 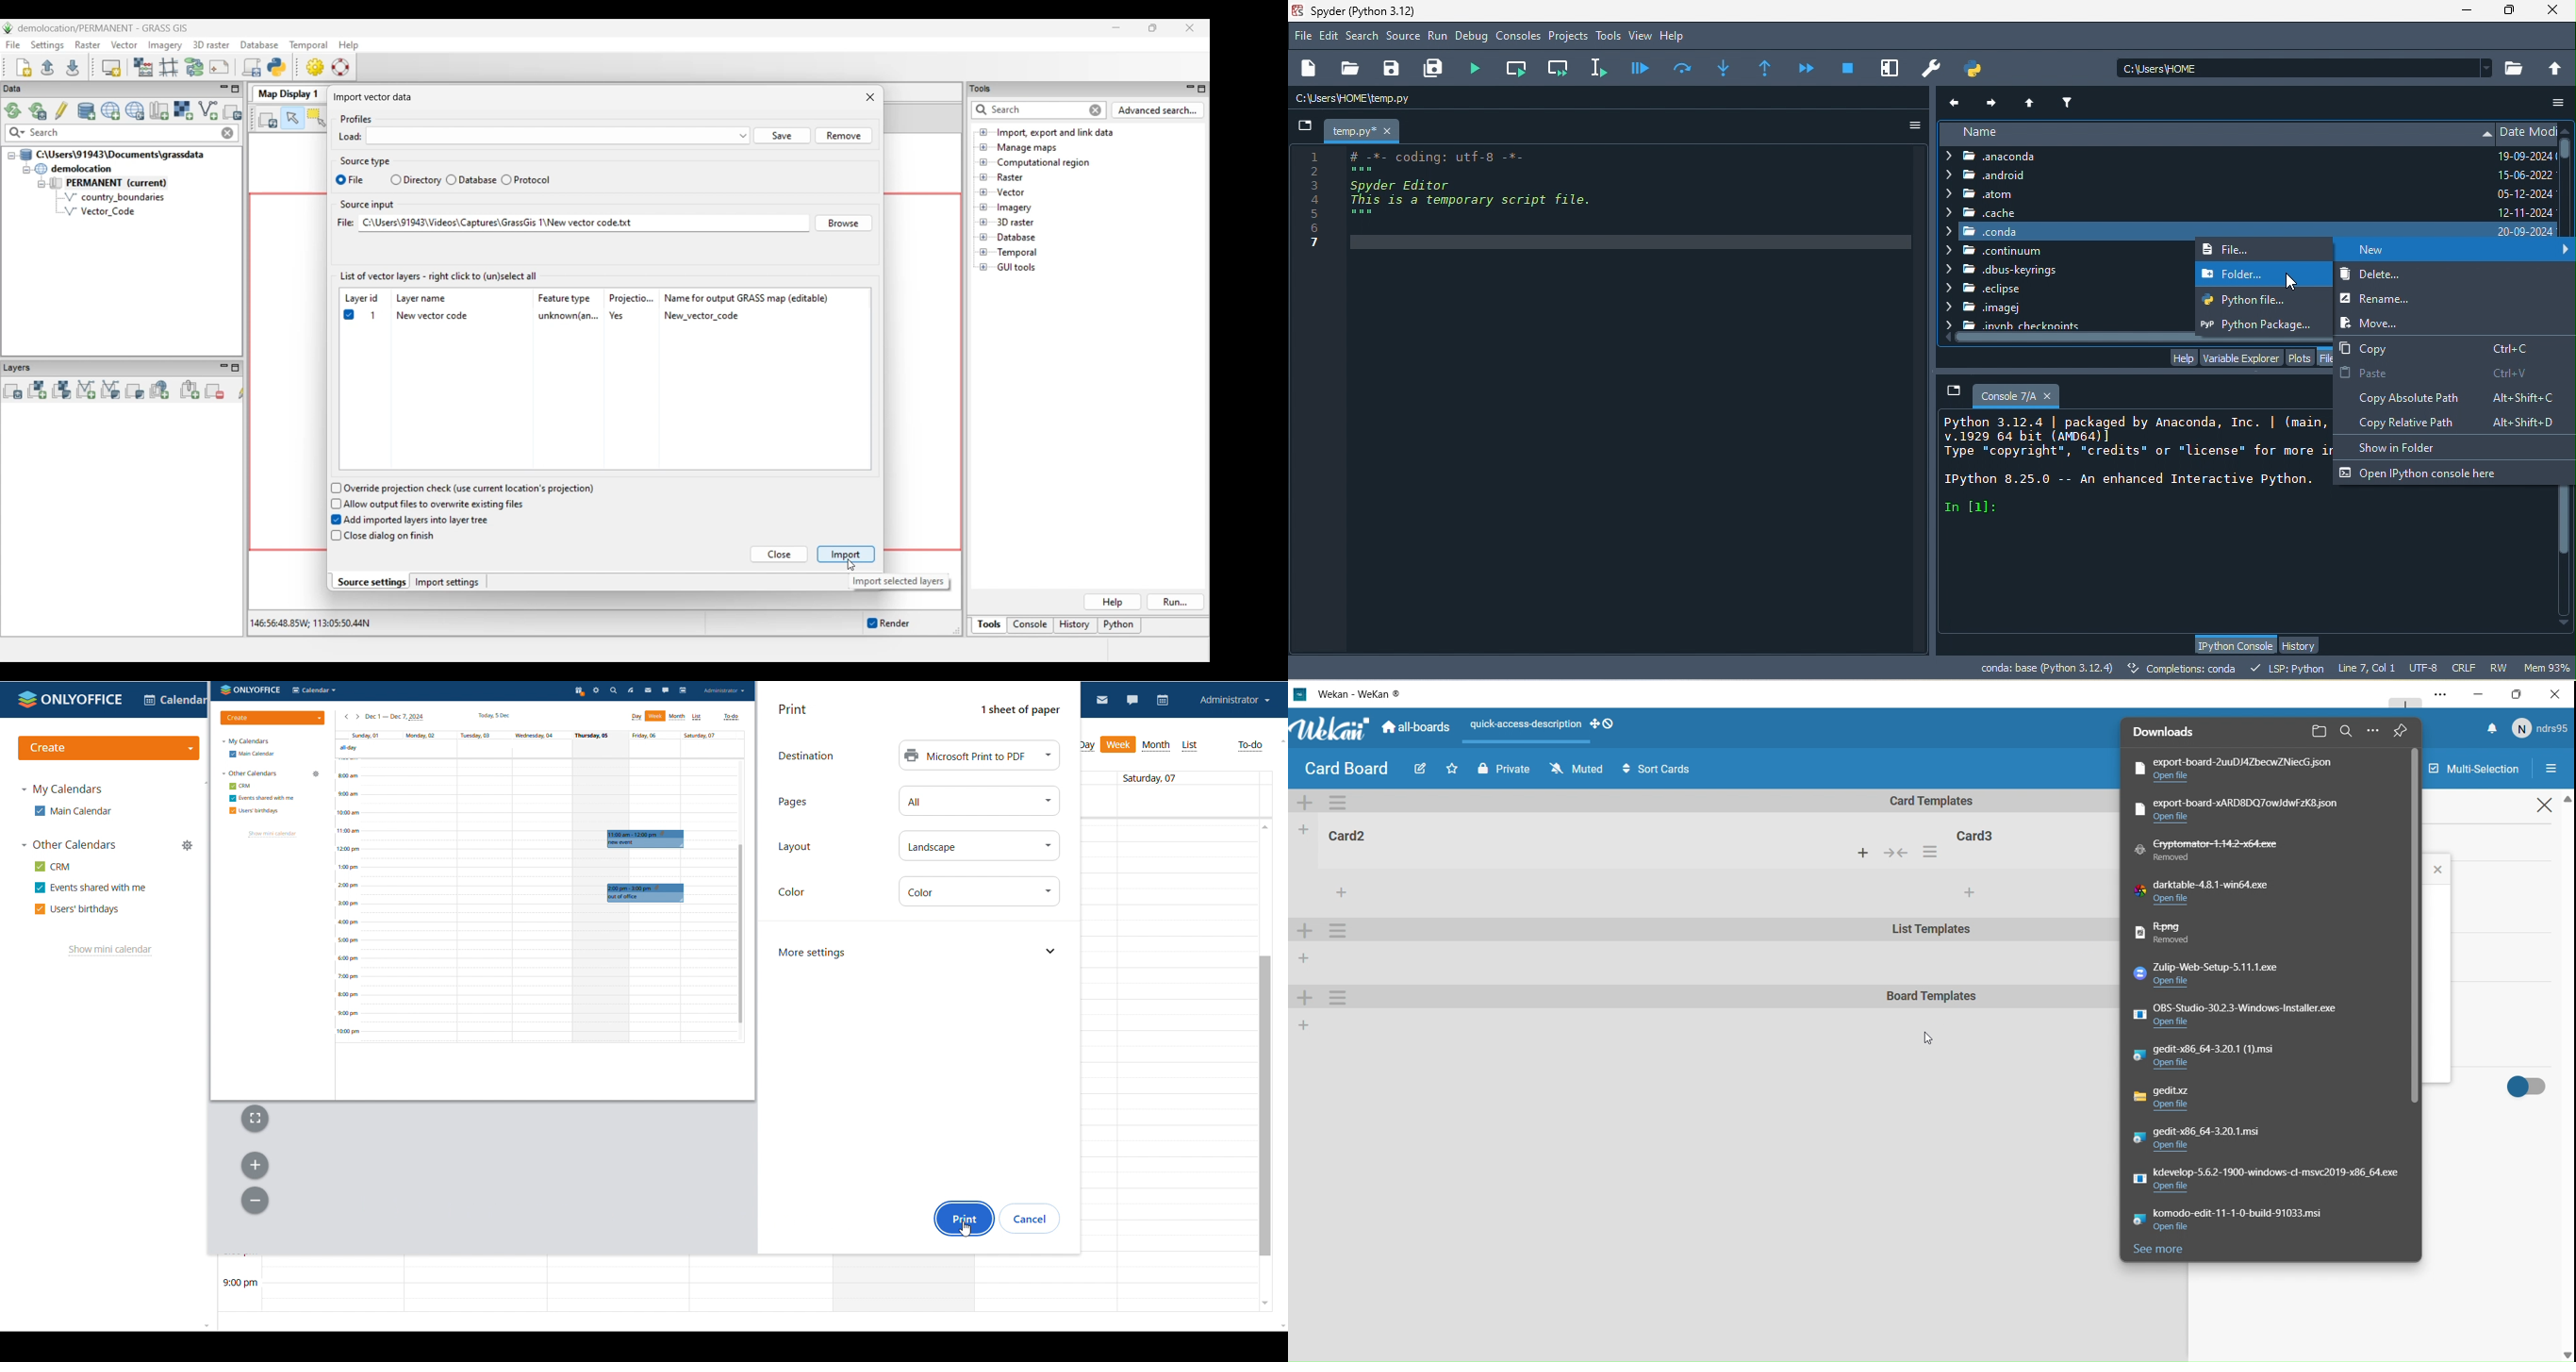 I want to click on downloaded file, so click(x=2247, y=1015).